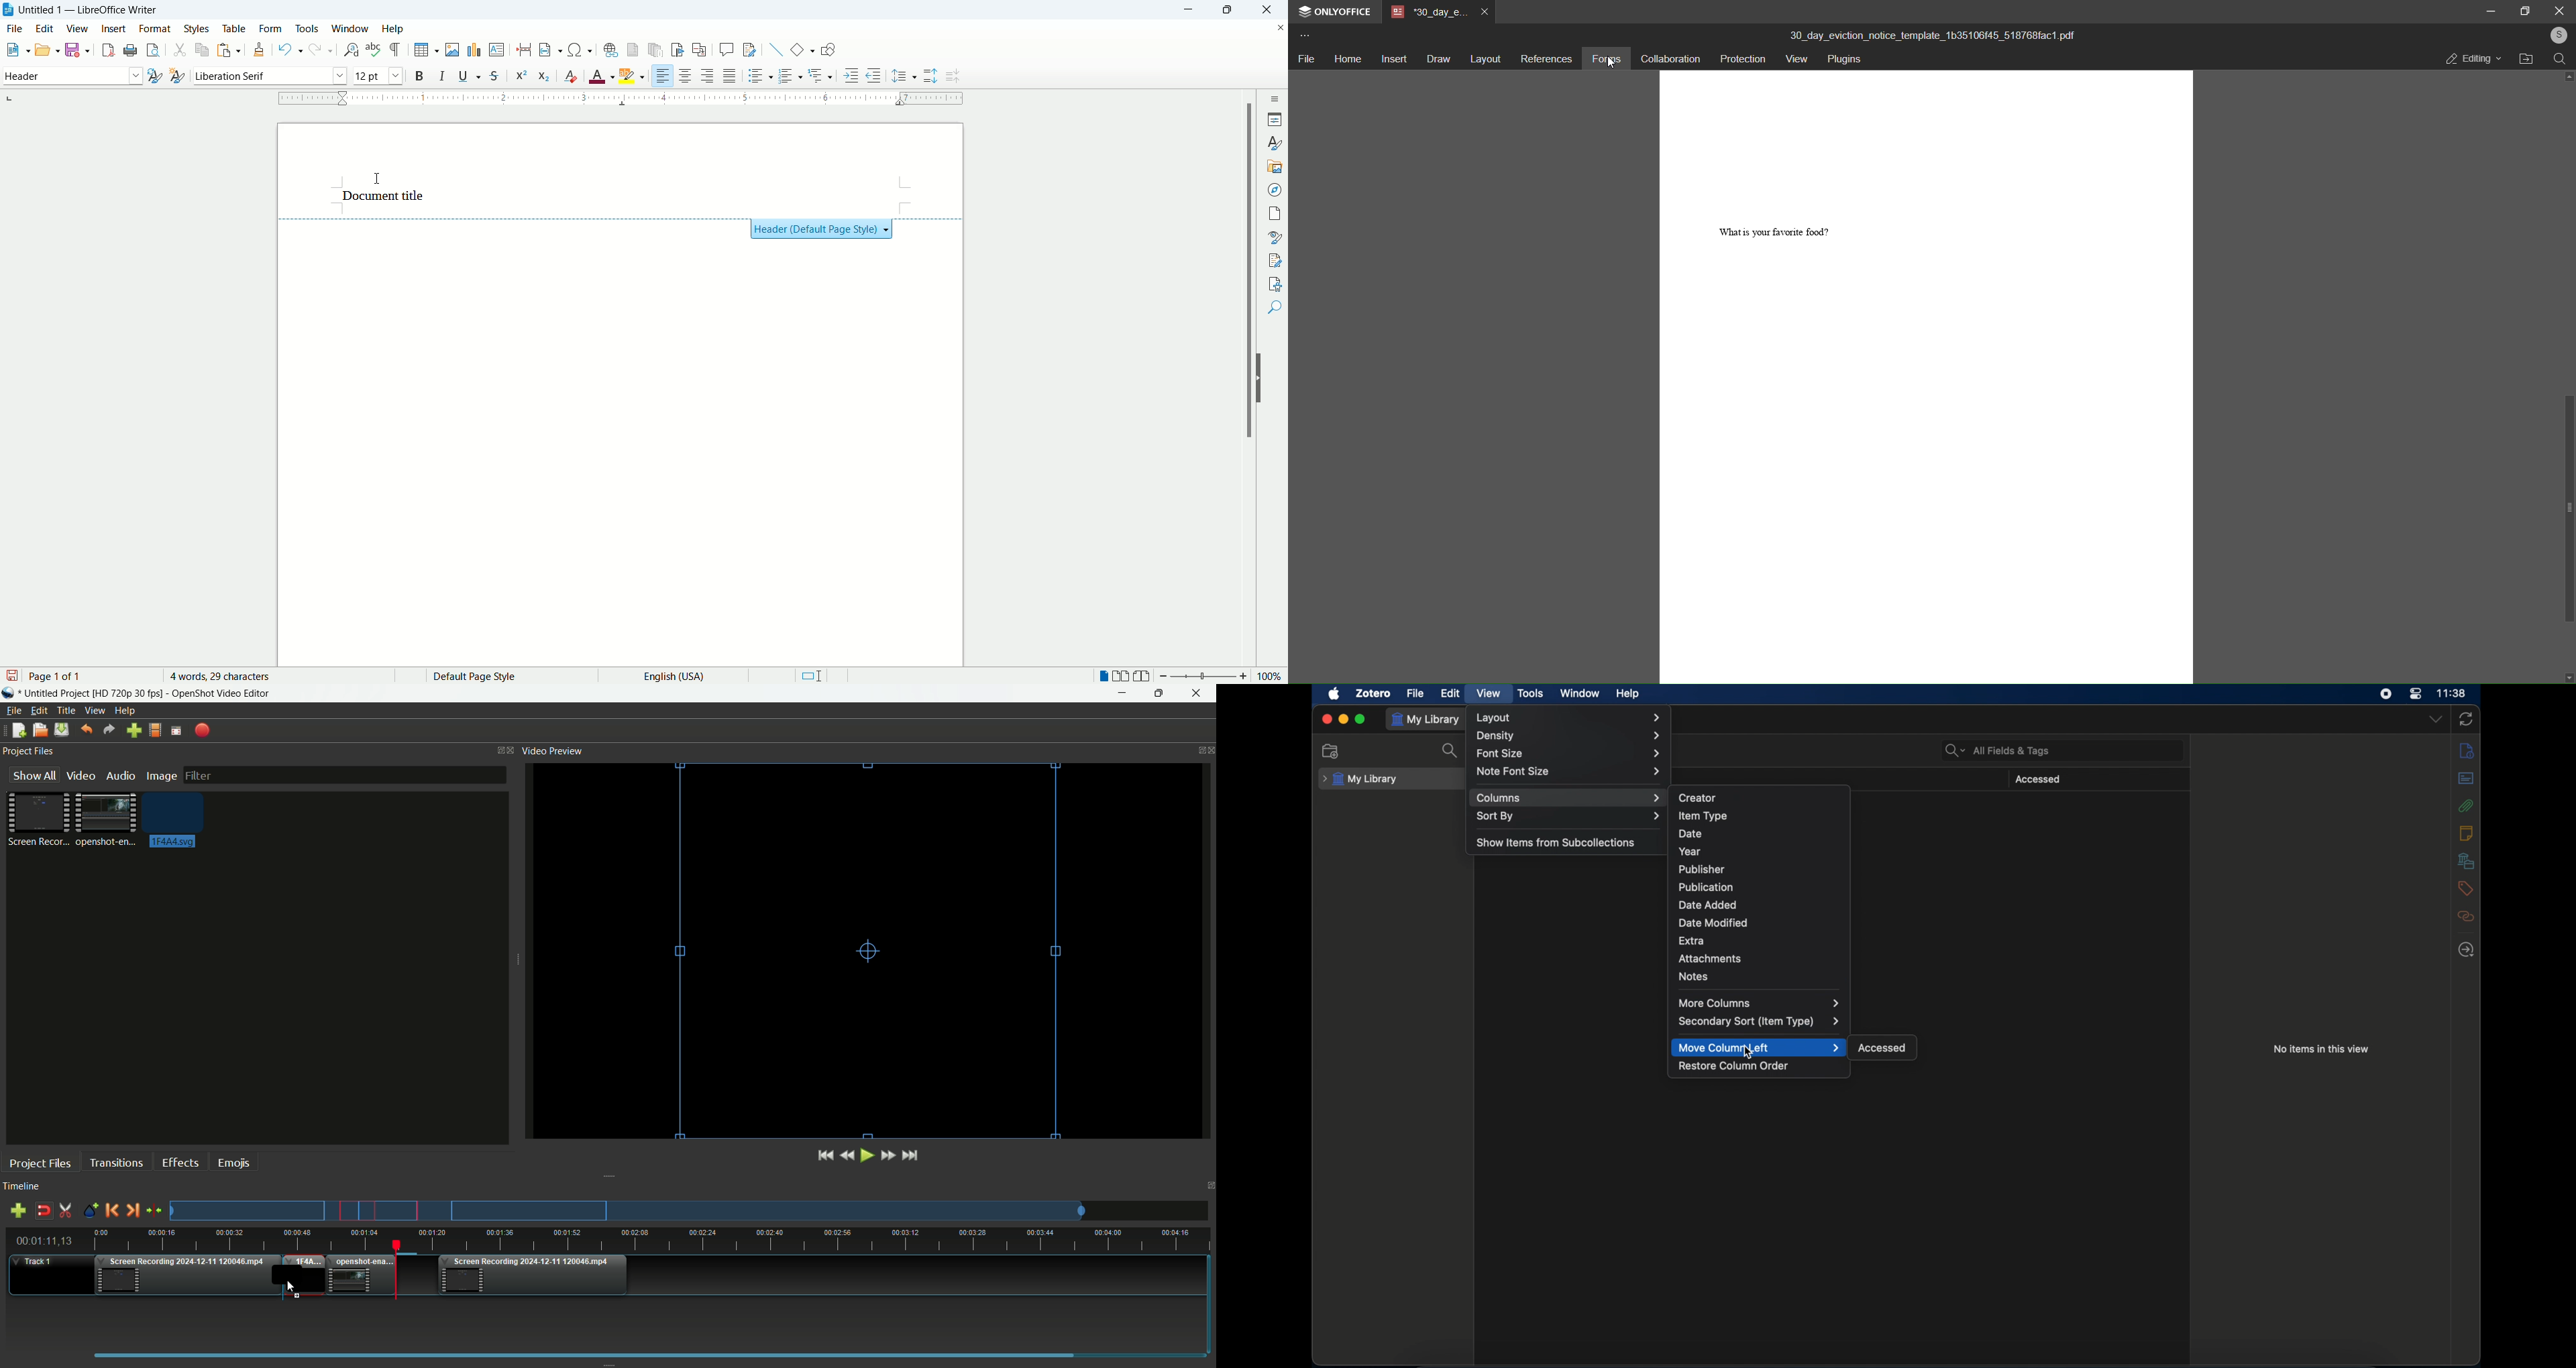  Describe the element at coordinates (790, 76) in the screenshot. I see `ordered list` at that location.